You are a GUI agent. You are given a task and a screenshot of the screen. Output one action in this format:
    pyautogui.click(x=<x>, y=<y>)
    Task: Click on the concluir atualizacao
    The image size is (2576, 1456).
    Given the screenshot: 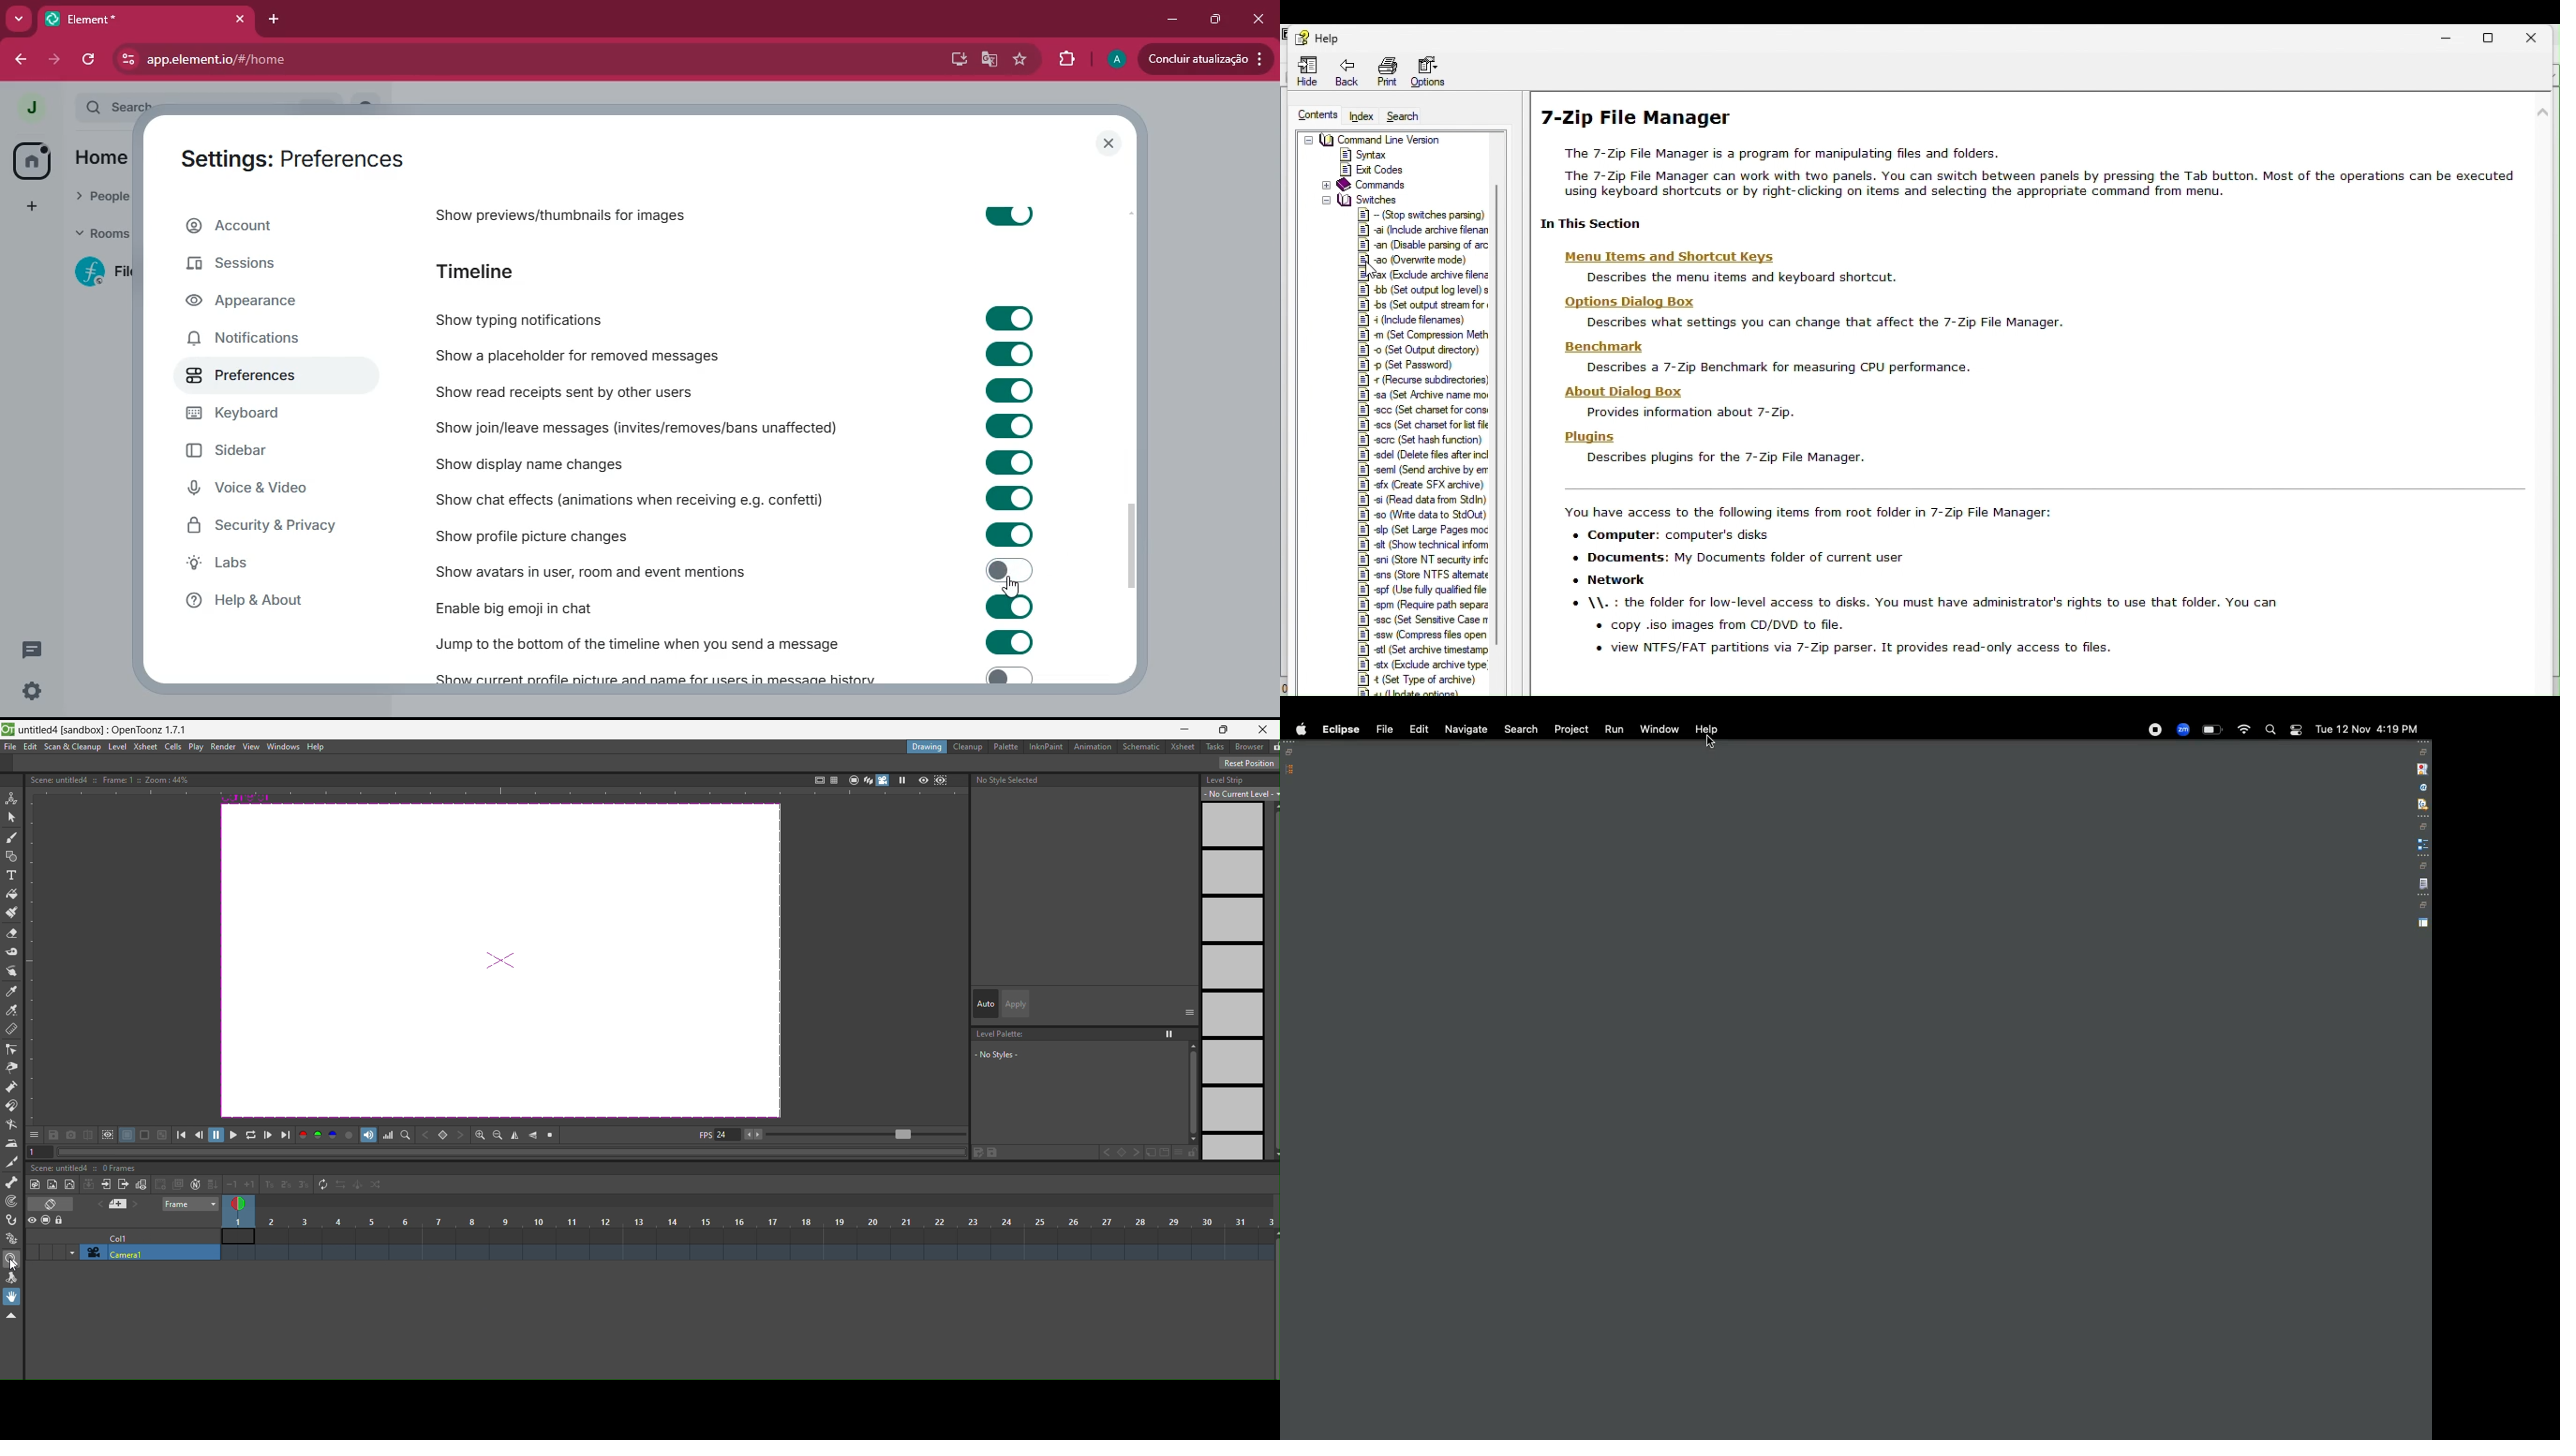 What is the action you would take?
    pyautogui.click(x=1205, y=58)
    